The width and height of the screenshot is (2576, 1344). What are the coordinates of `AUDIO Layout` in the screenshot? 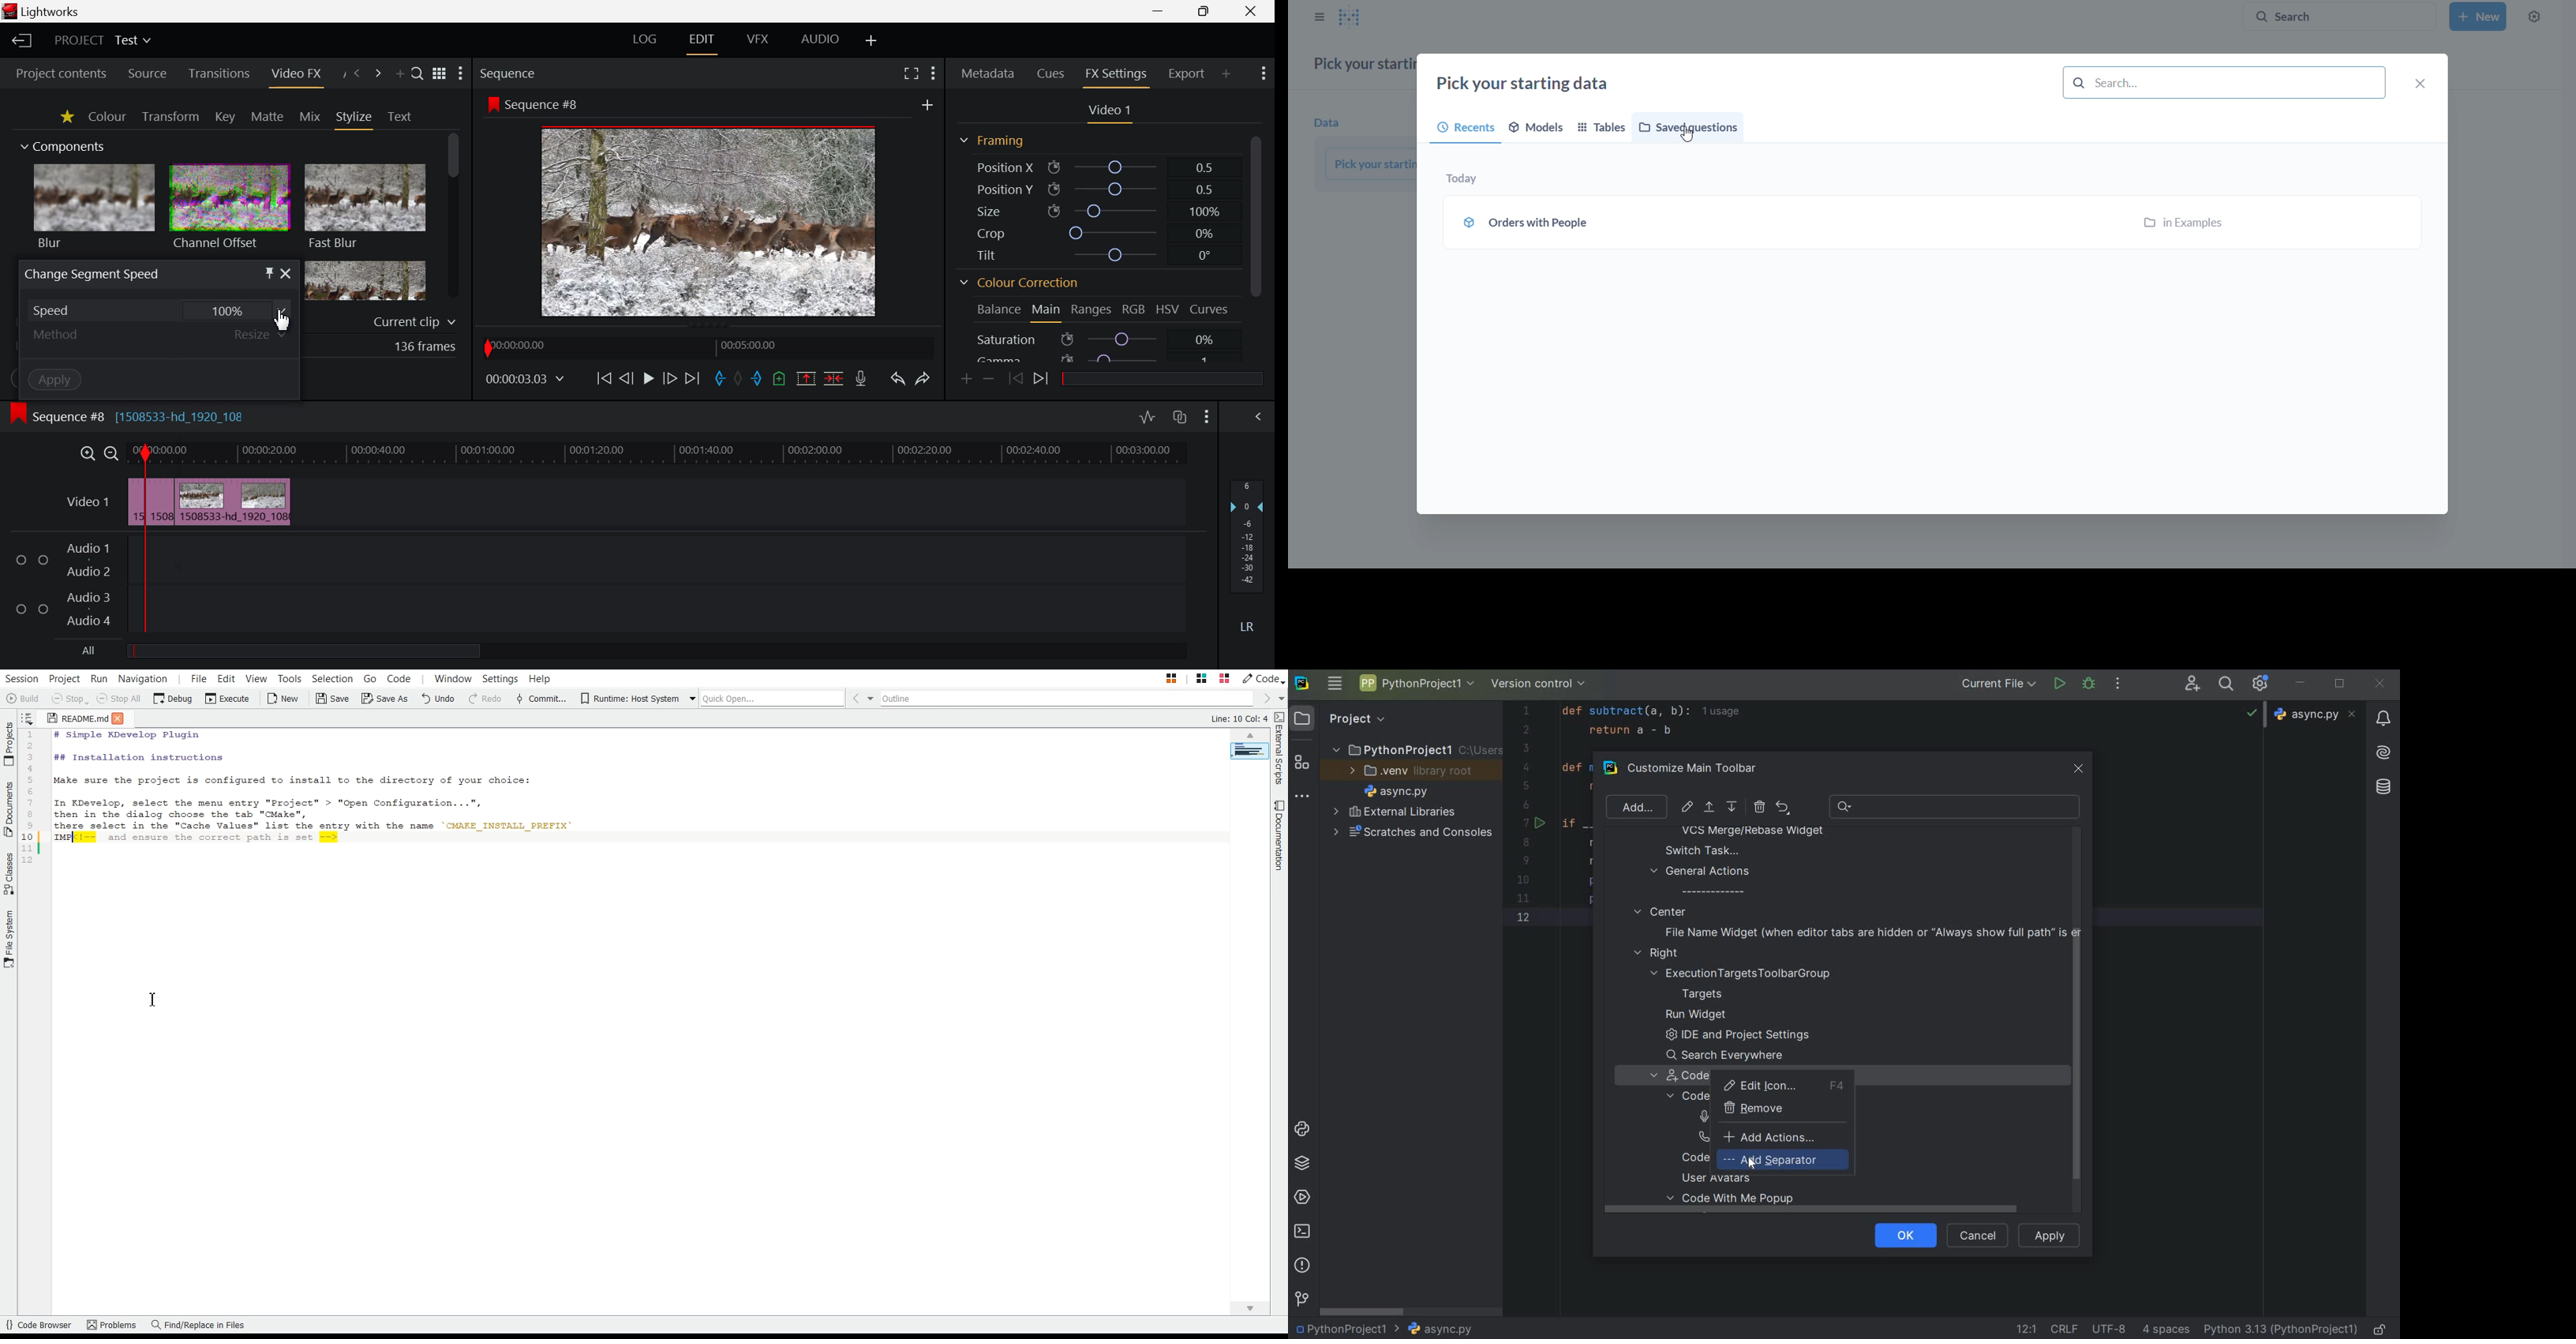 It's located at (820, 39).